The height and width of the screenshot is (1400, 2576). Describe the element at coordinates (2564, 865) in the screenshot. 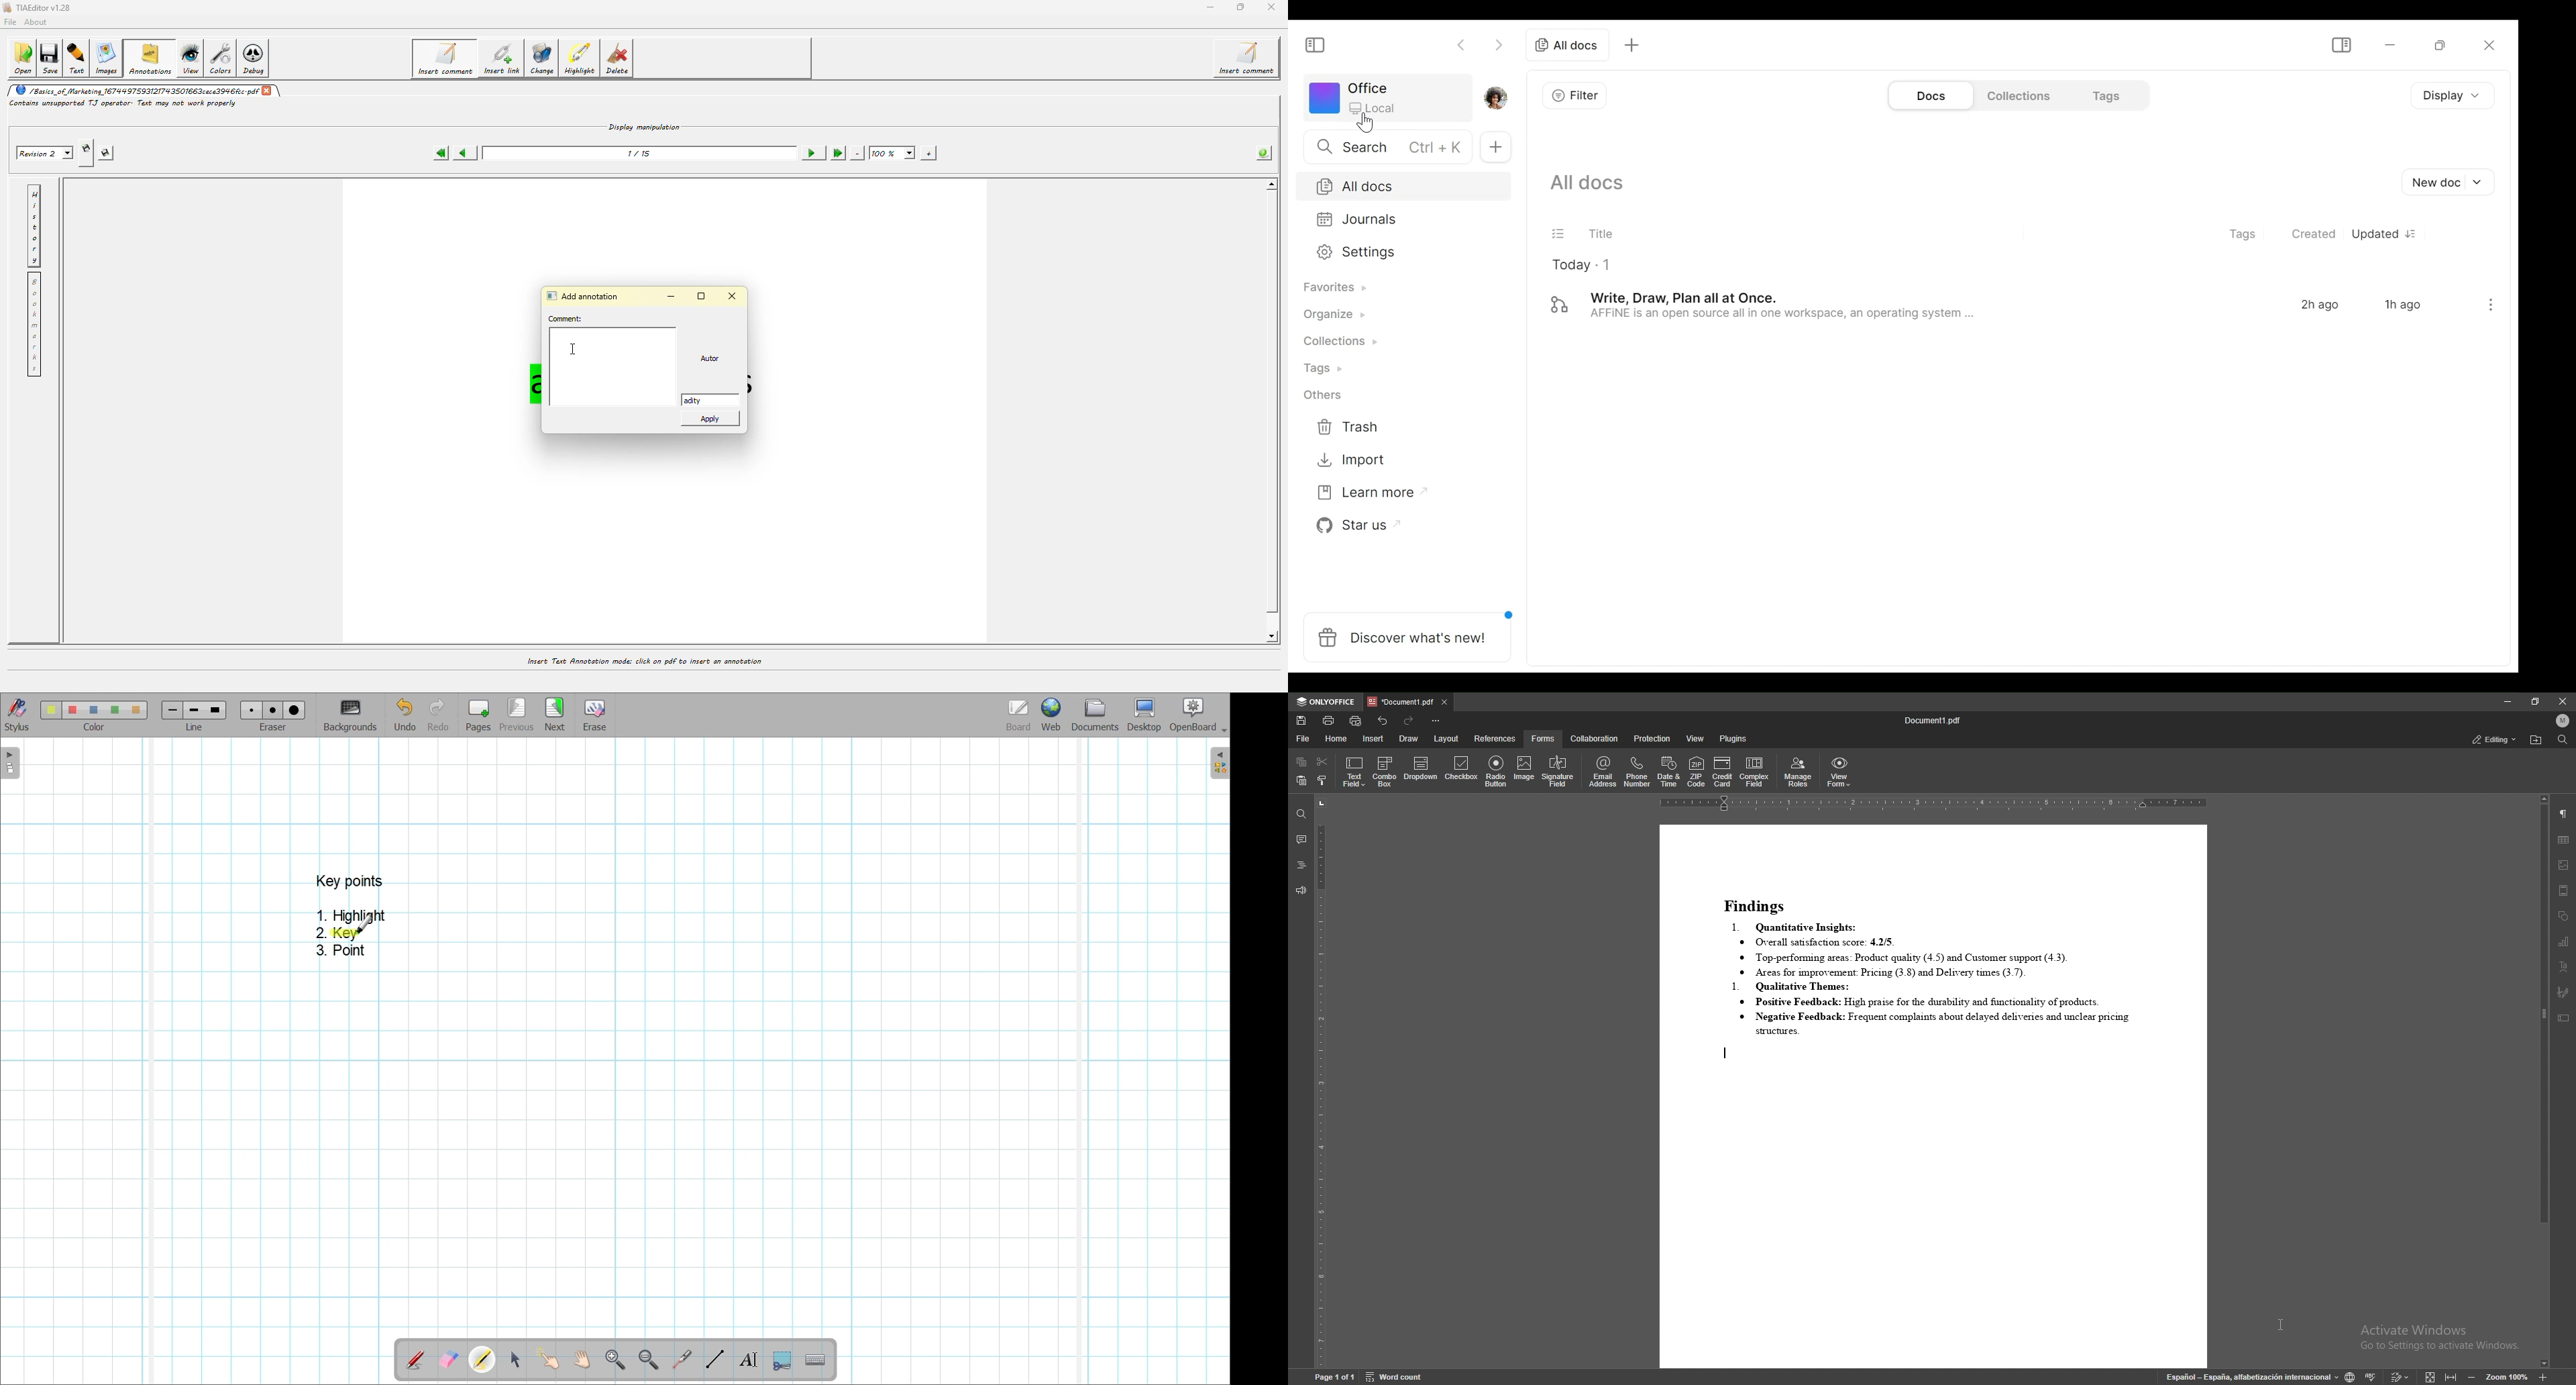

I see `image` at that location.